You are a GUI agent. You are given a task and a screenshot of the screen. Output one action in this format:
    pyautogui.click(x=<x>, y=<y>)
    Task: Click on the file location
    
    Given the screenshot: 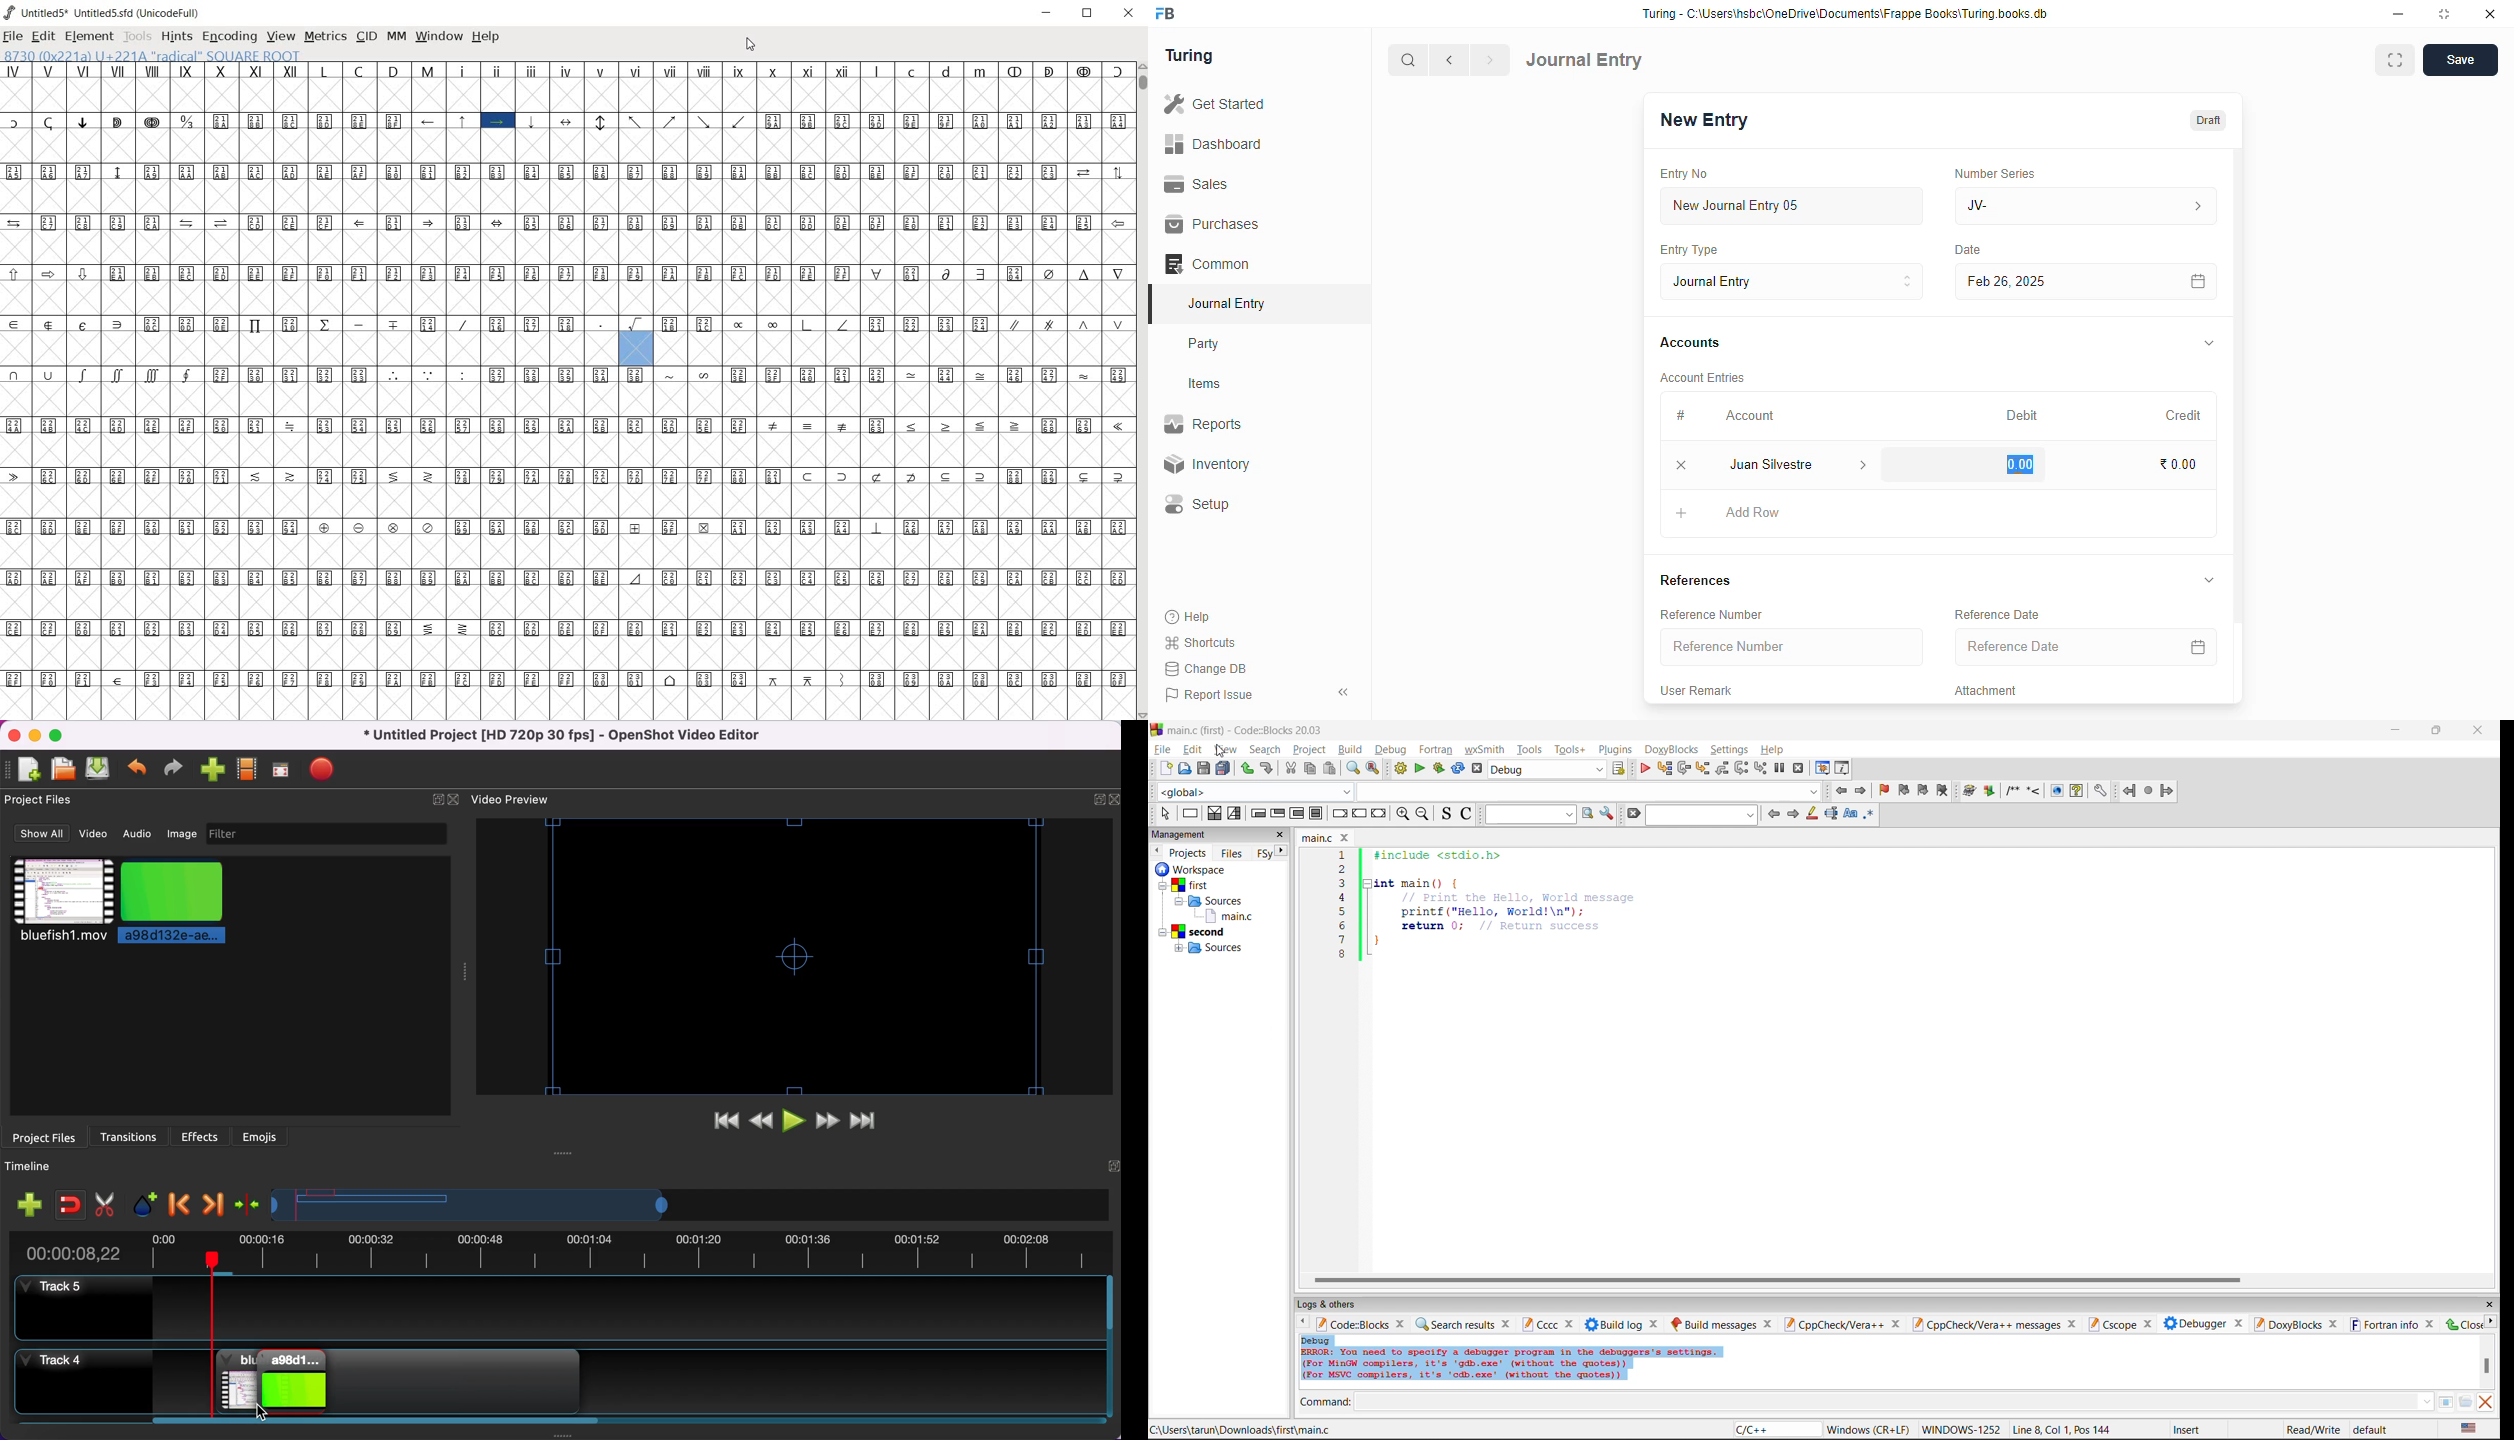 What is the action you would take?
    pyautogui.click(x=1240, y=1431)
    